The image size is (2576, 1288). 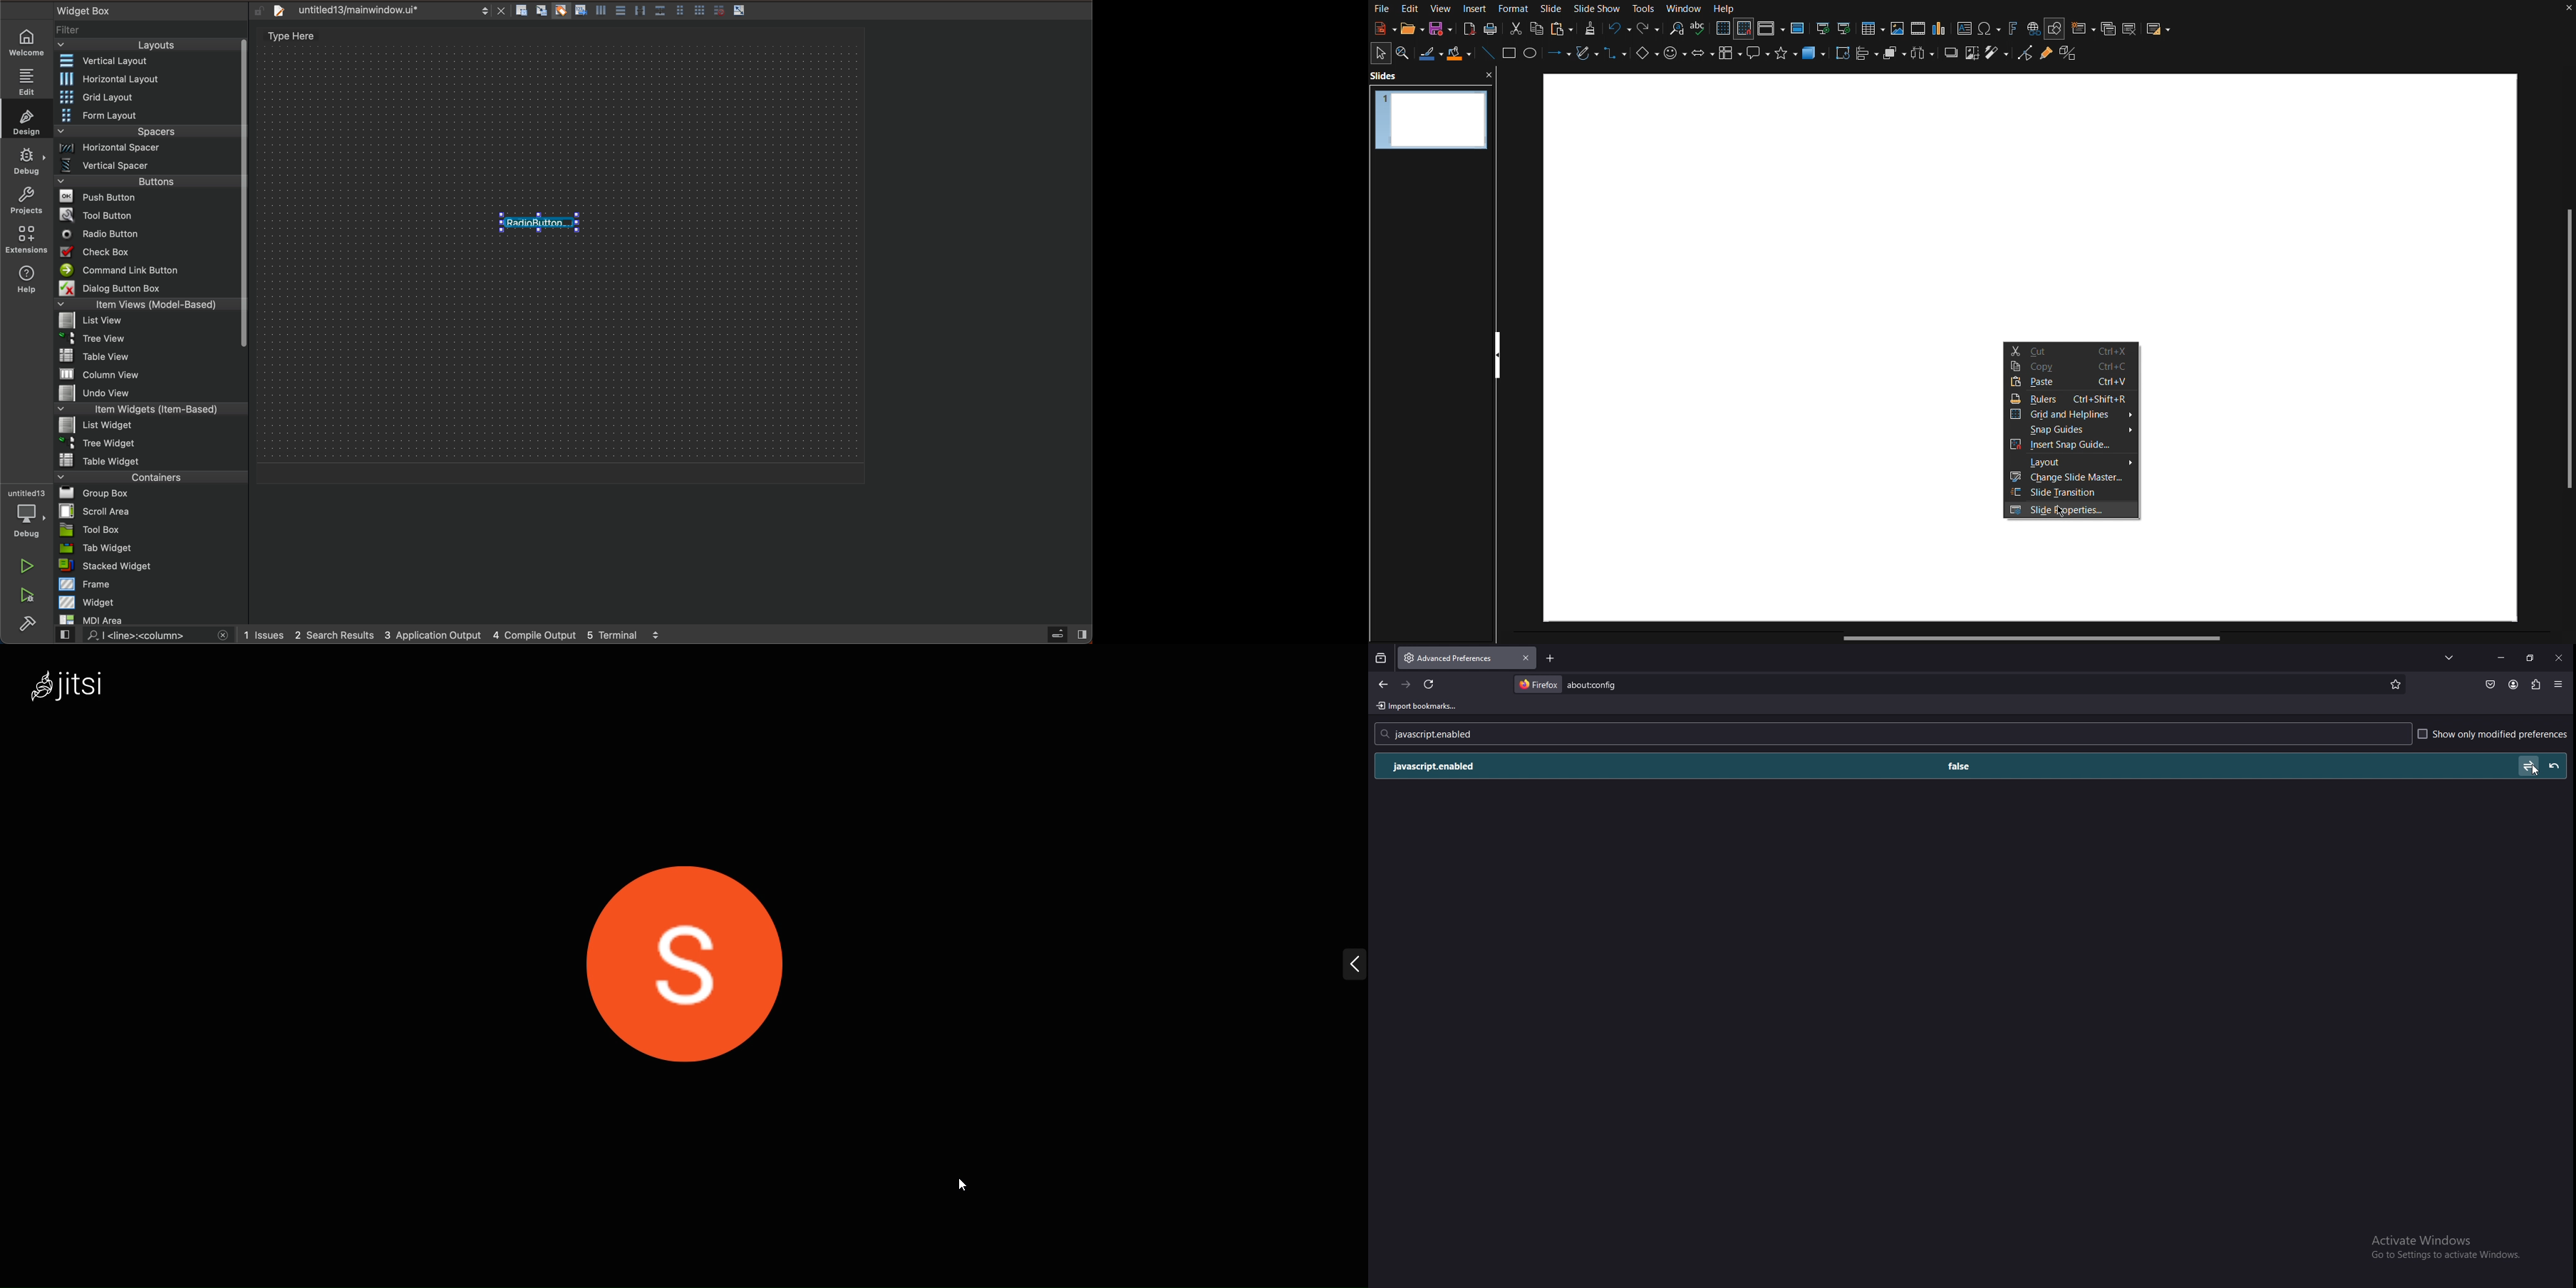 I want to click on tool box, so click(x=151, y=529).